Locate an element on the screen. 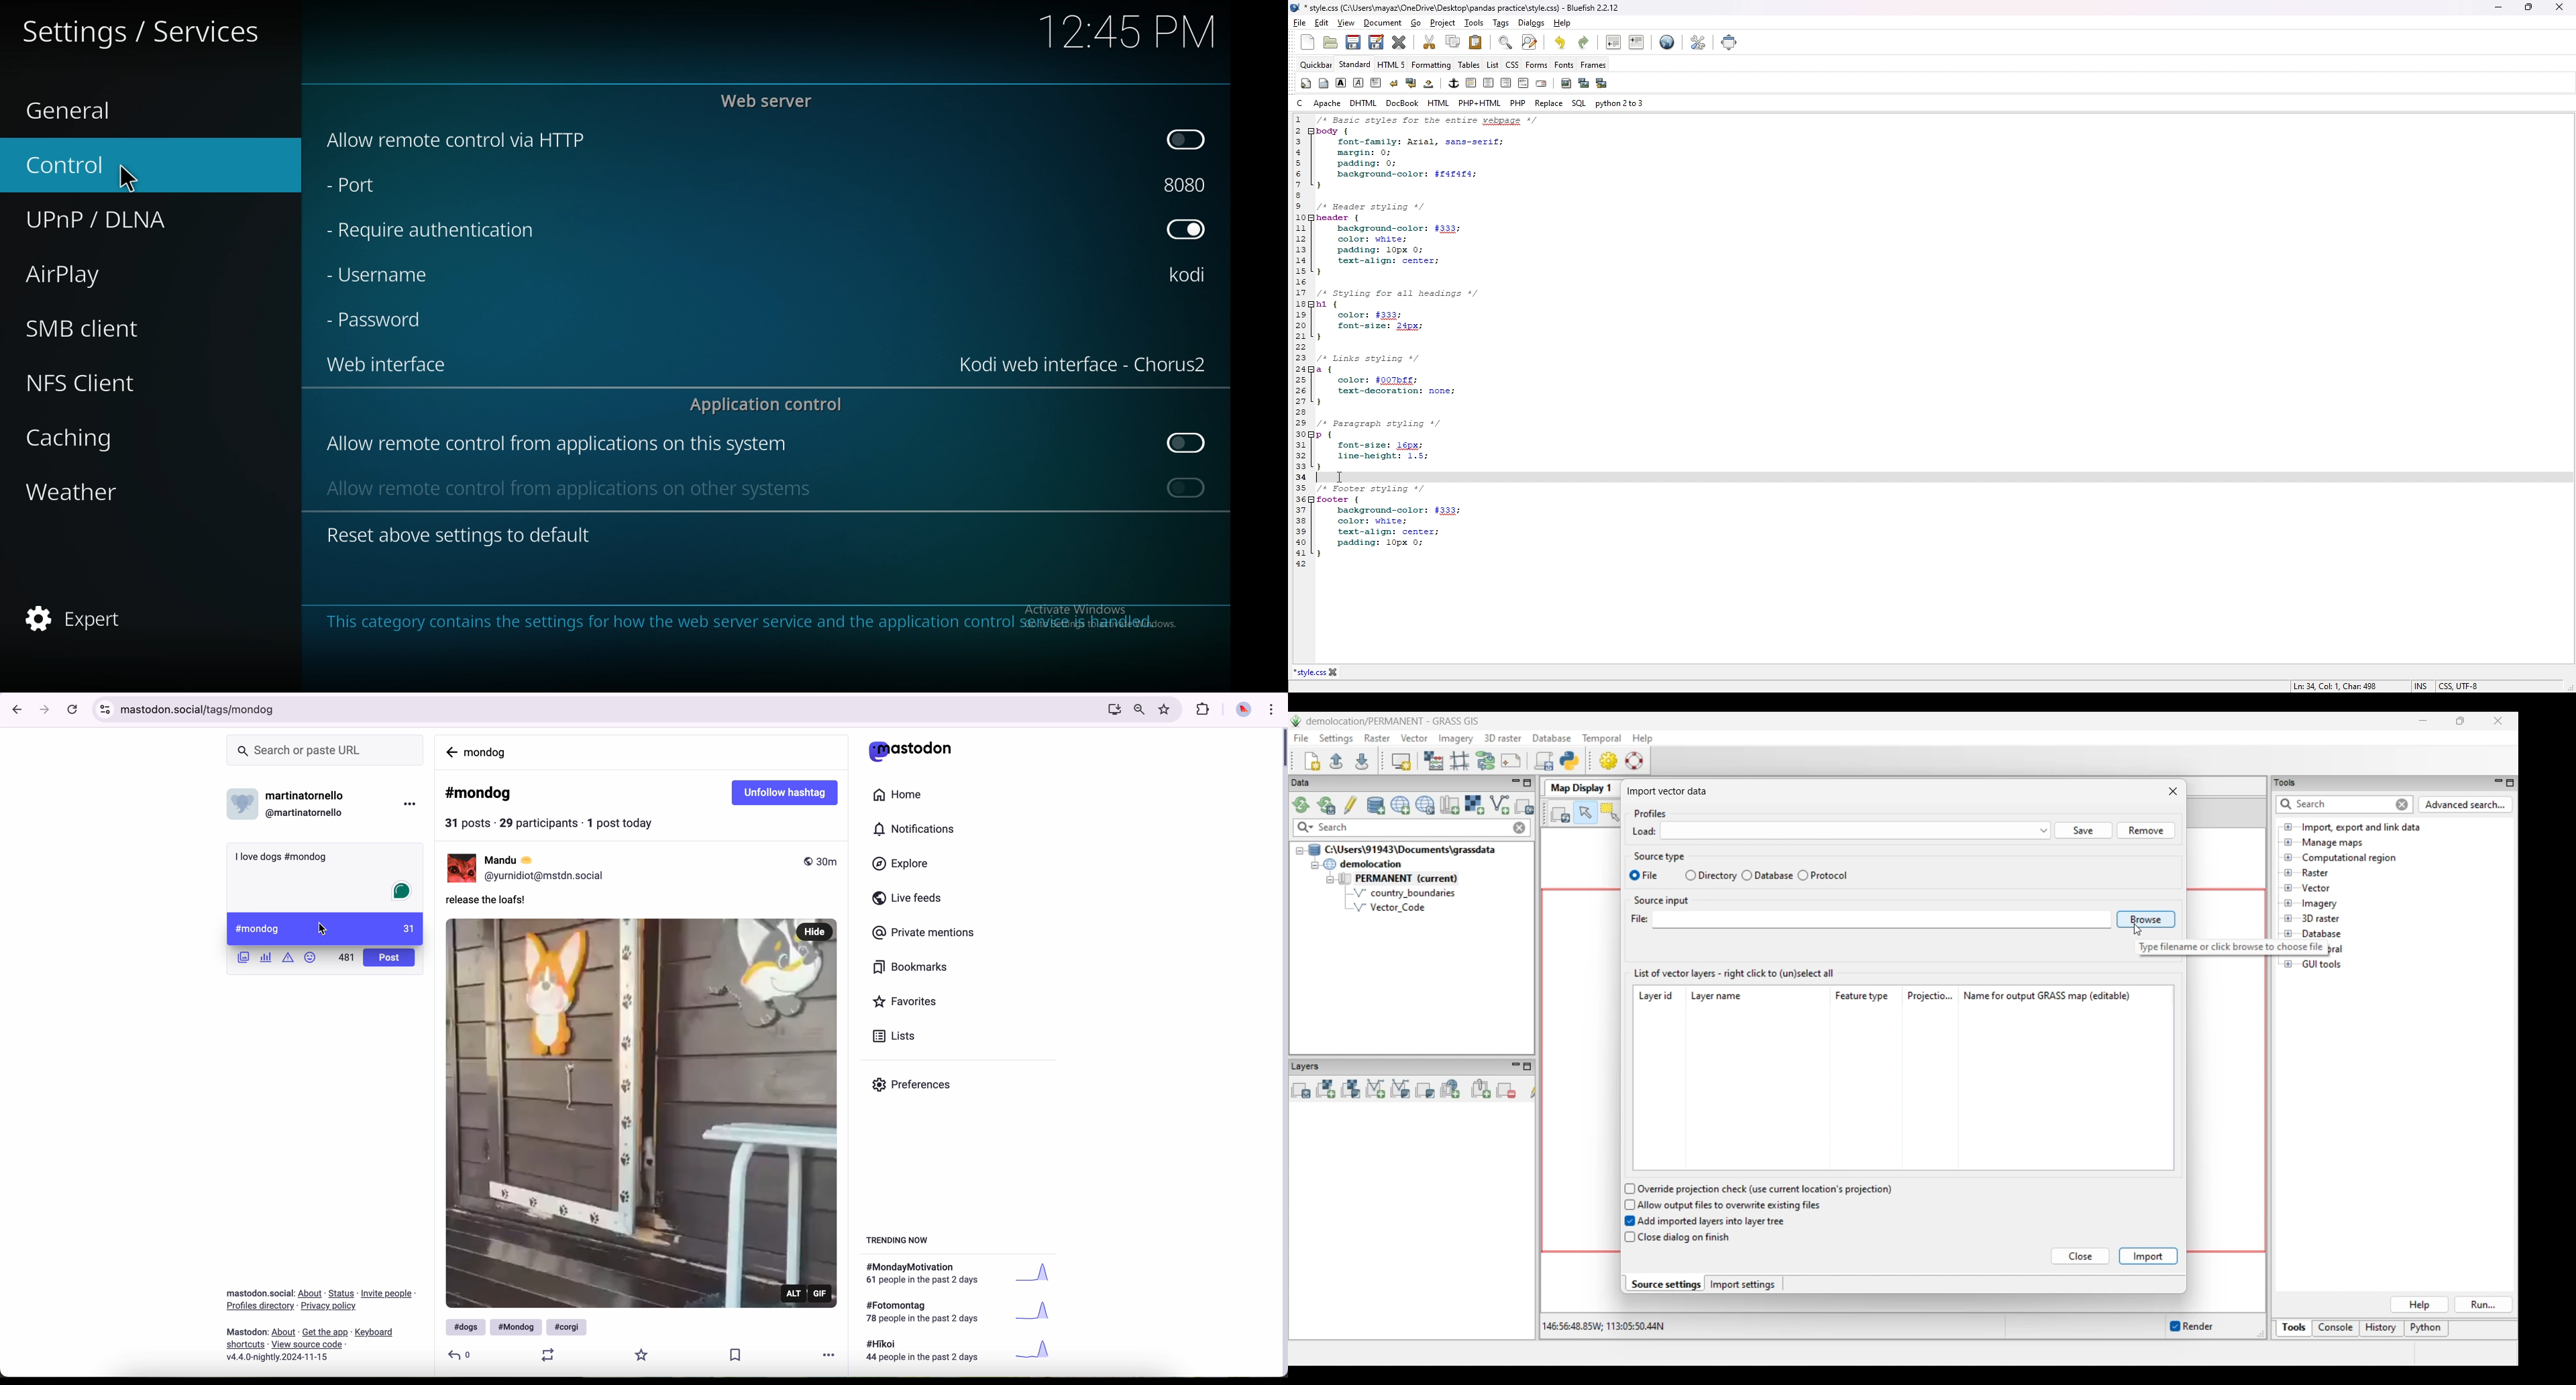 Image resolution: width=2576 pixels, height=1400 pixels. expert is located at coordinates (108, 619).